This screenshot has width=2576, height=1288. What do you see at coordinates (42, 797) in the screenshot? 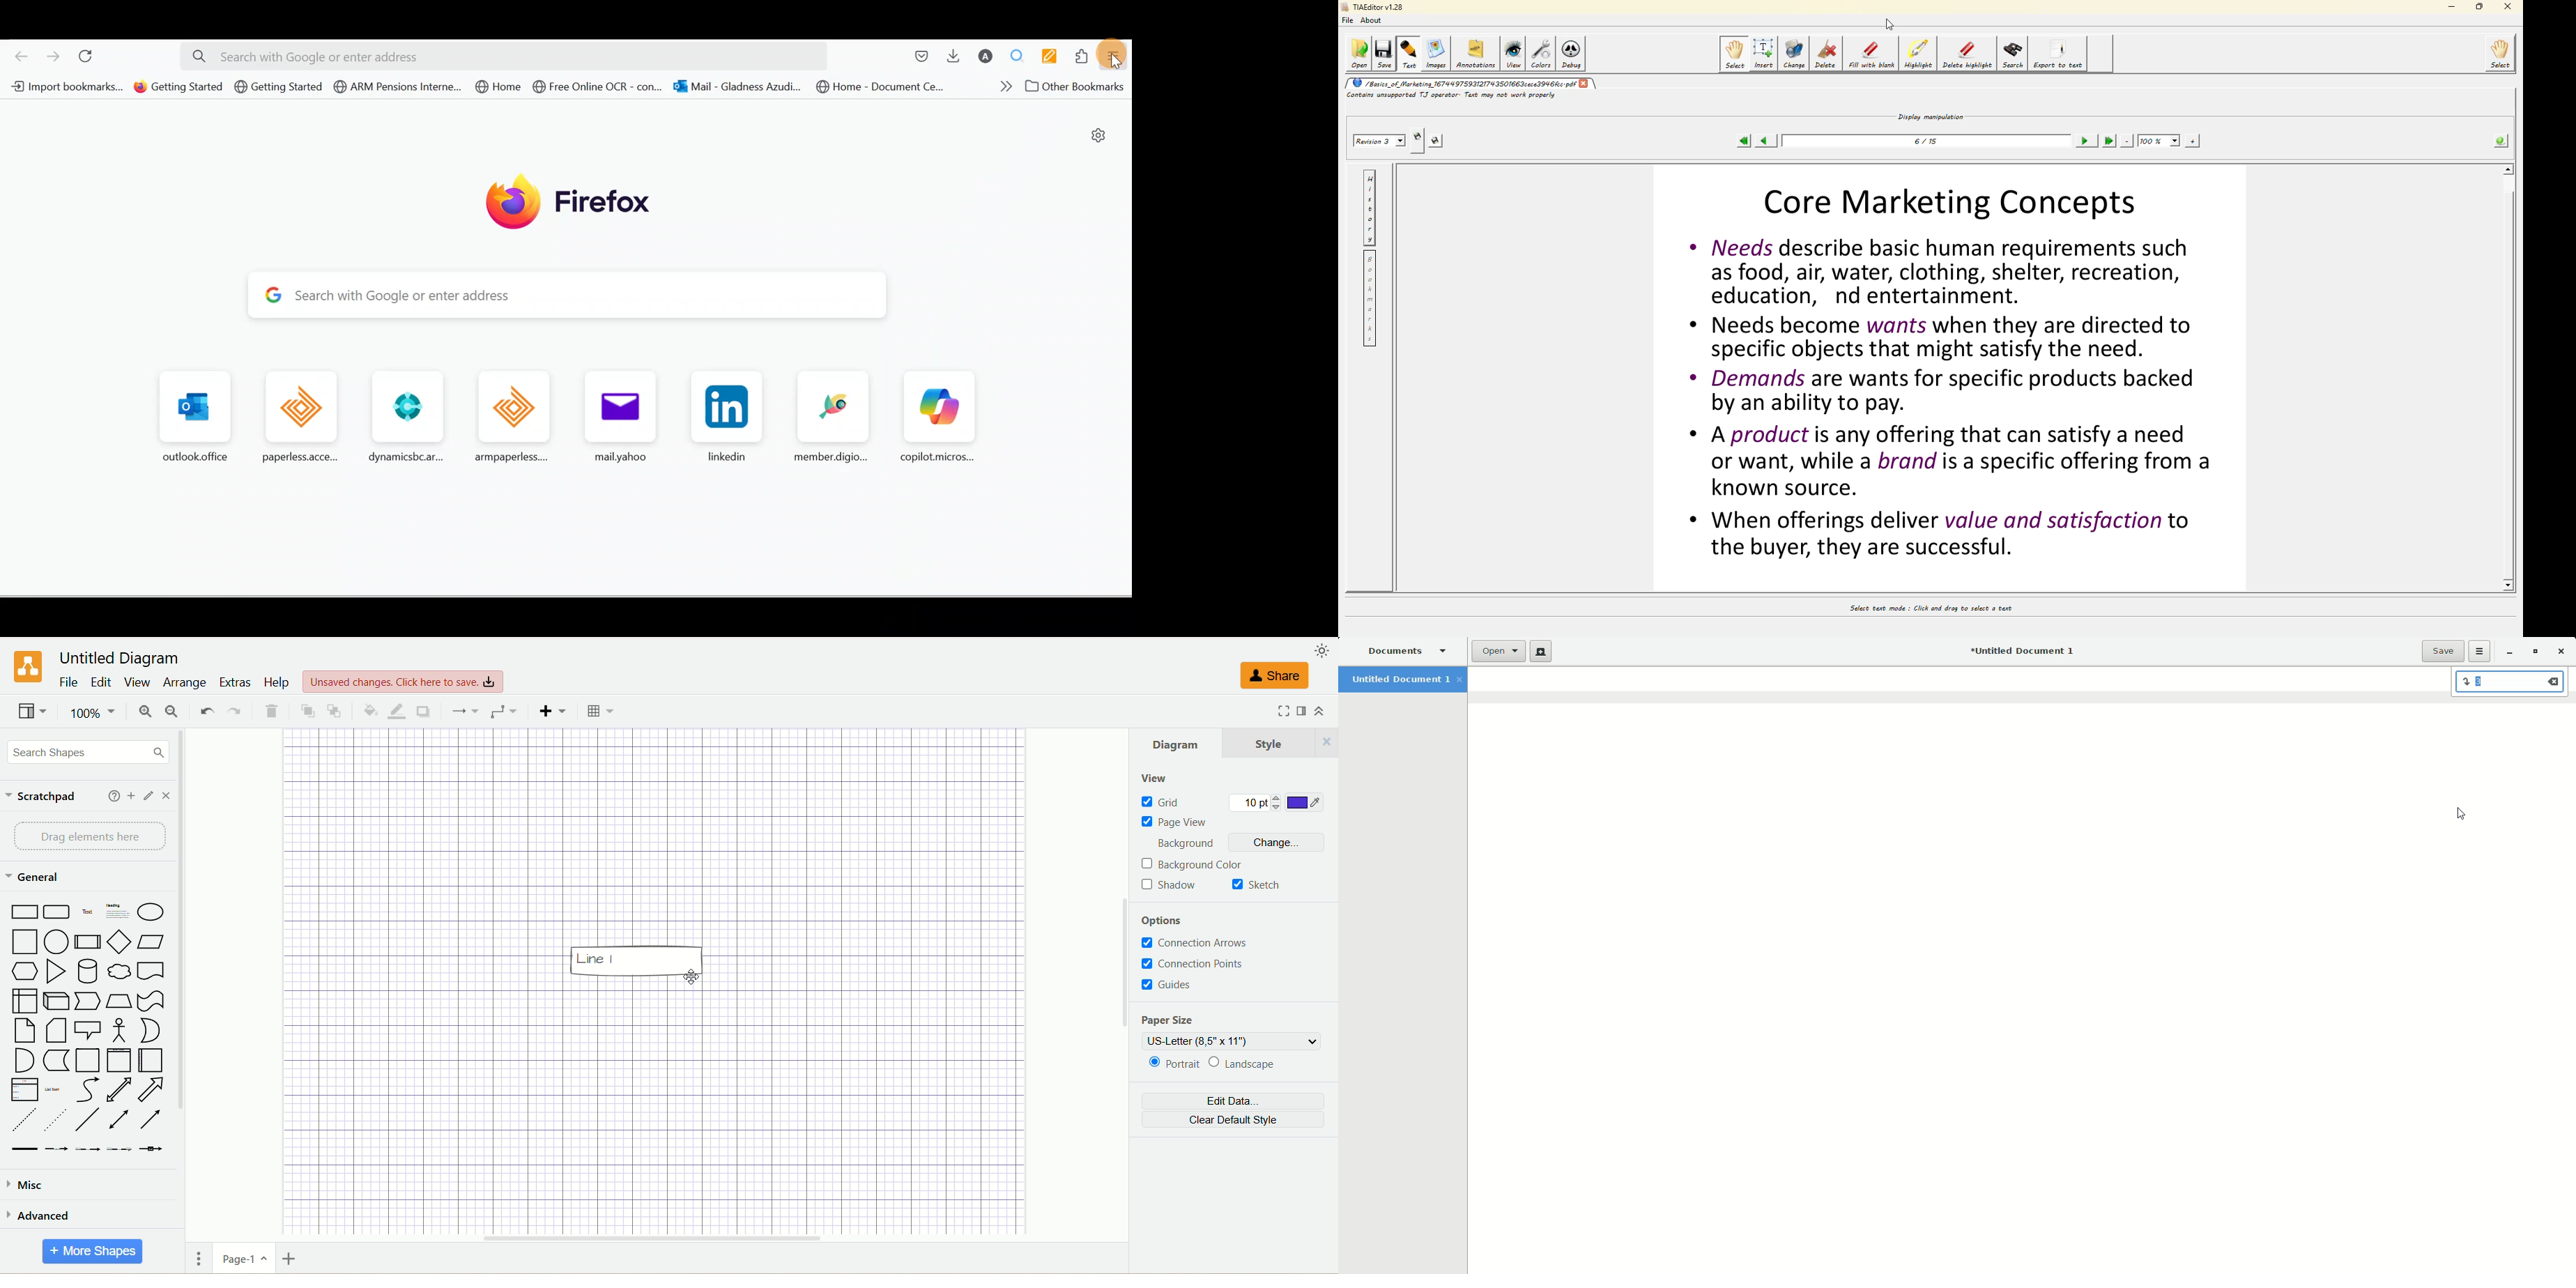
I see `scratchpad` at bounding box center [42, 797].